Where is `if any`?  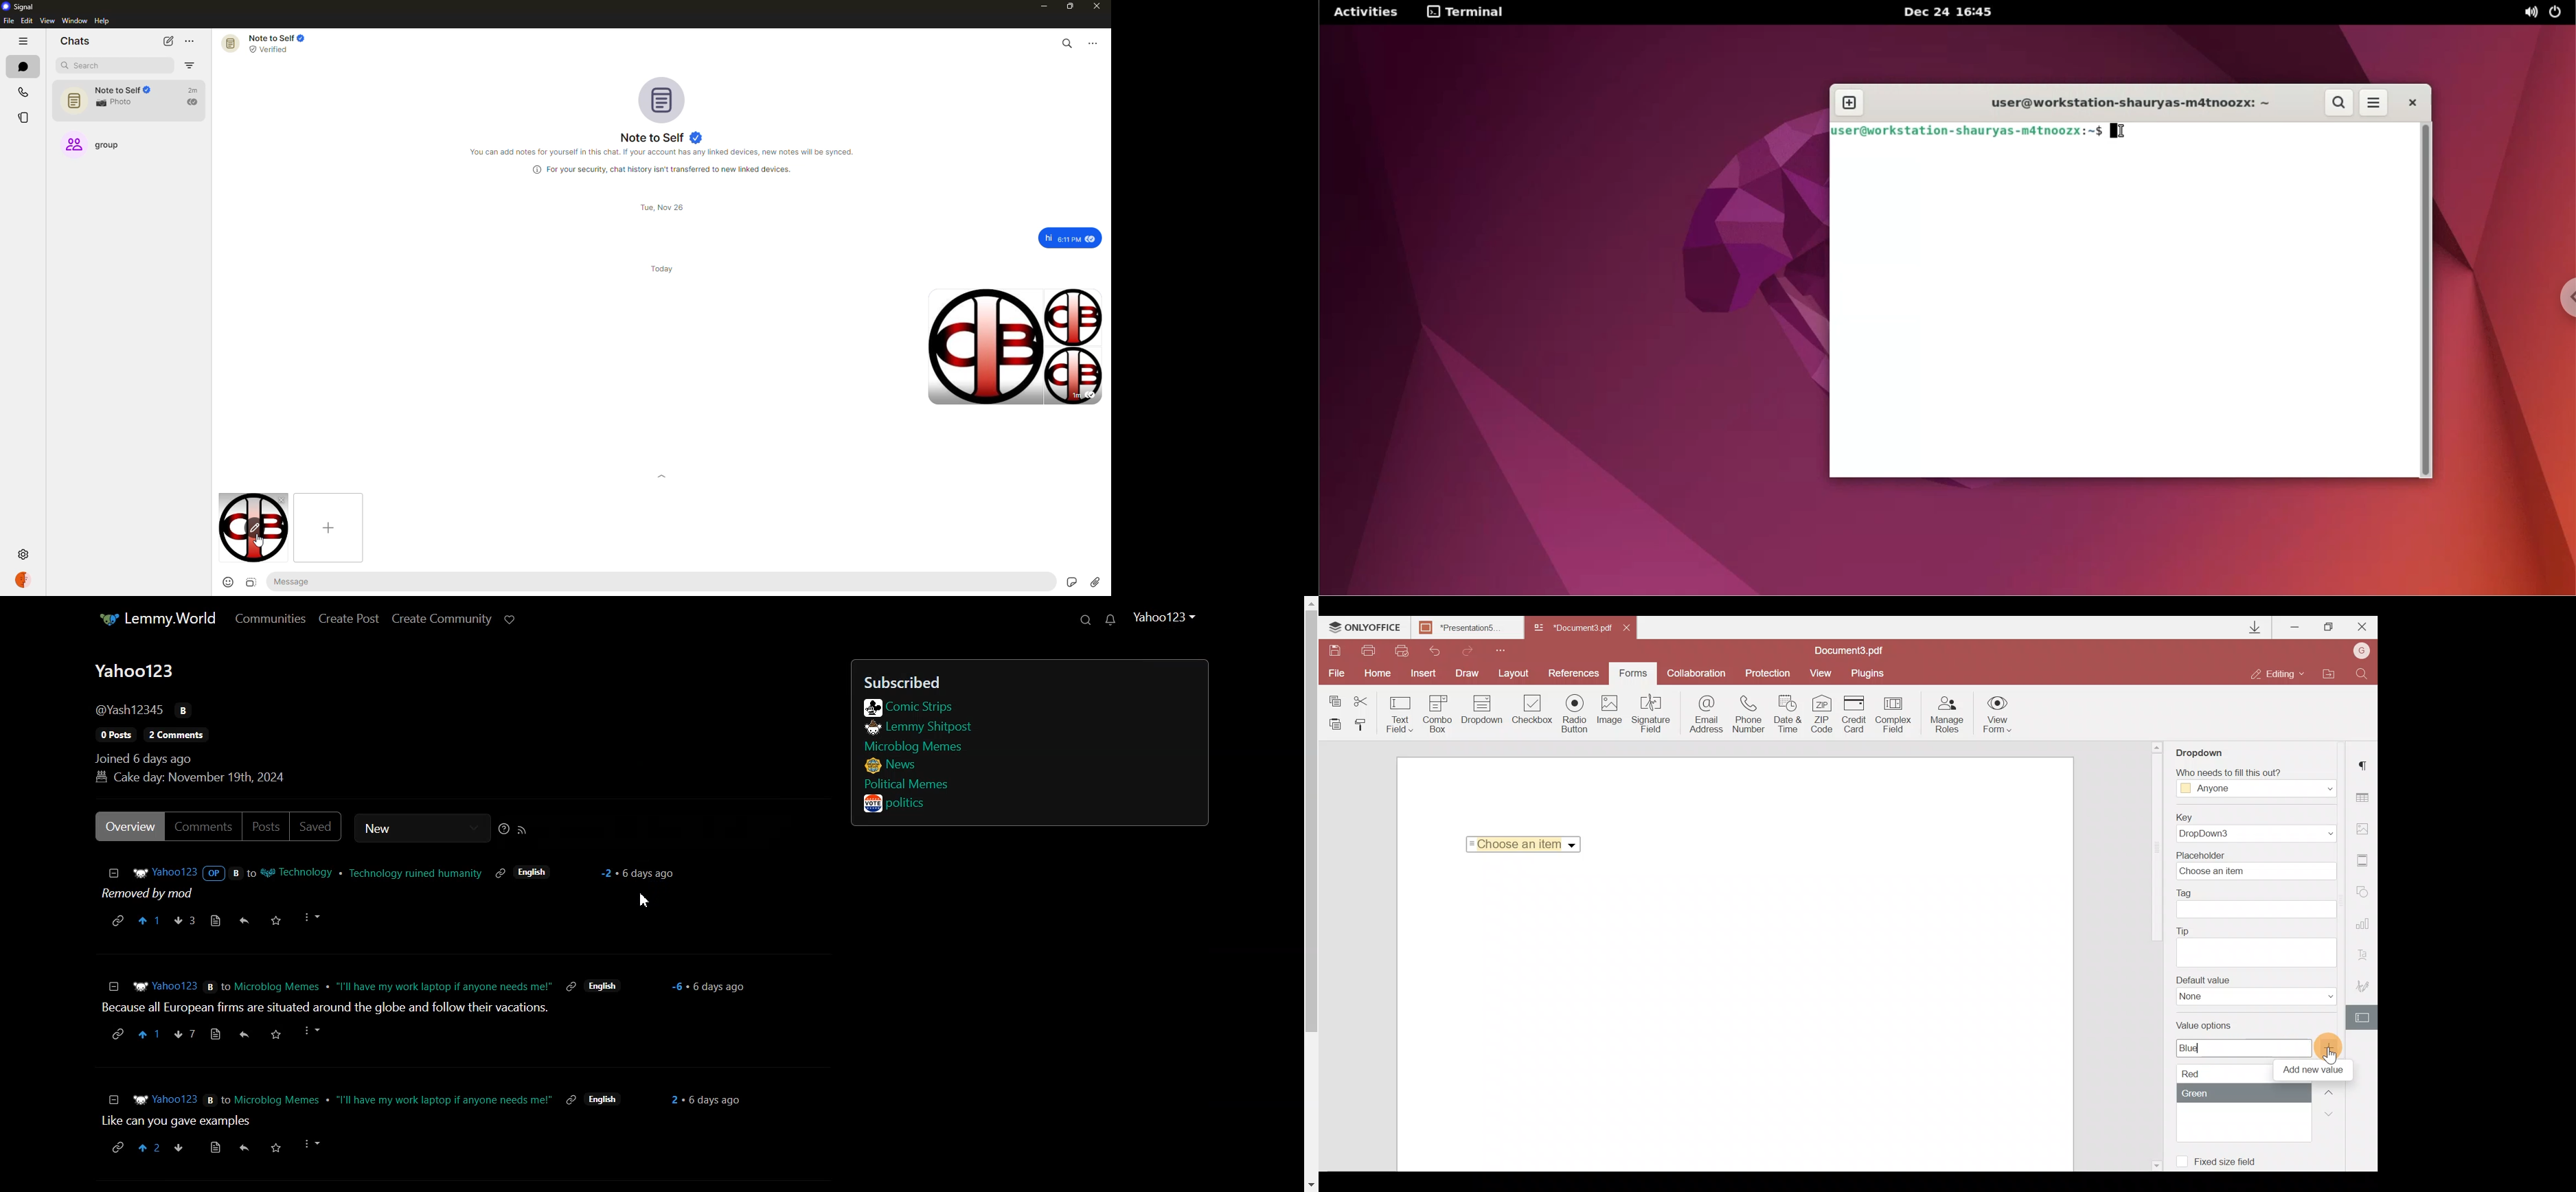 if any is located at coordinates (570, 986).